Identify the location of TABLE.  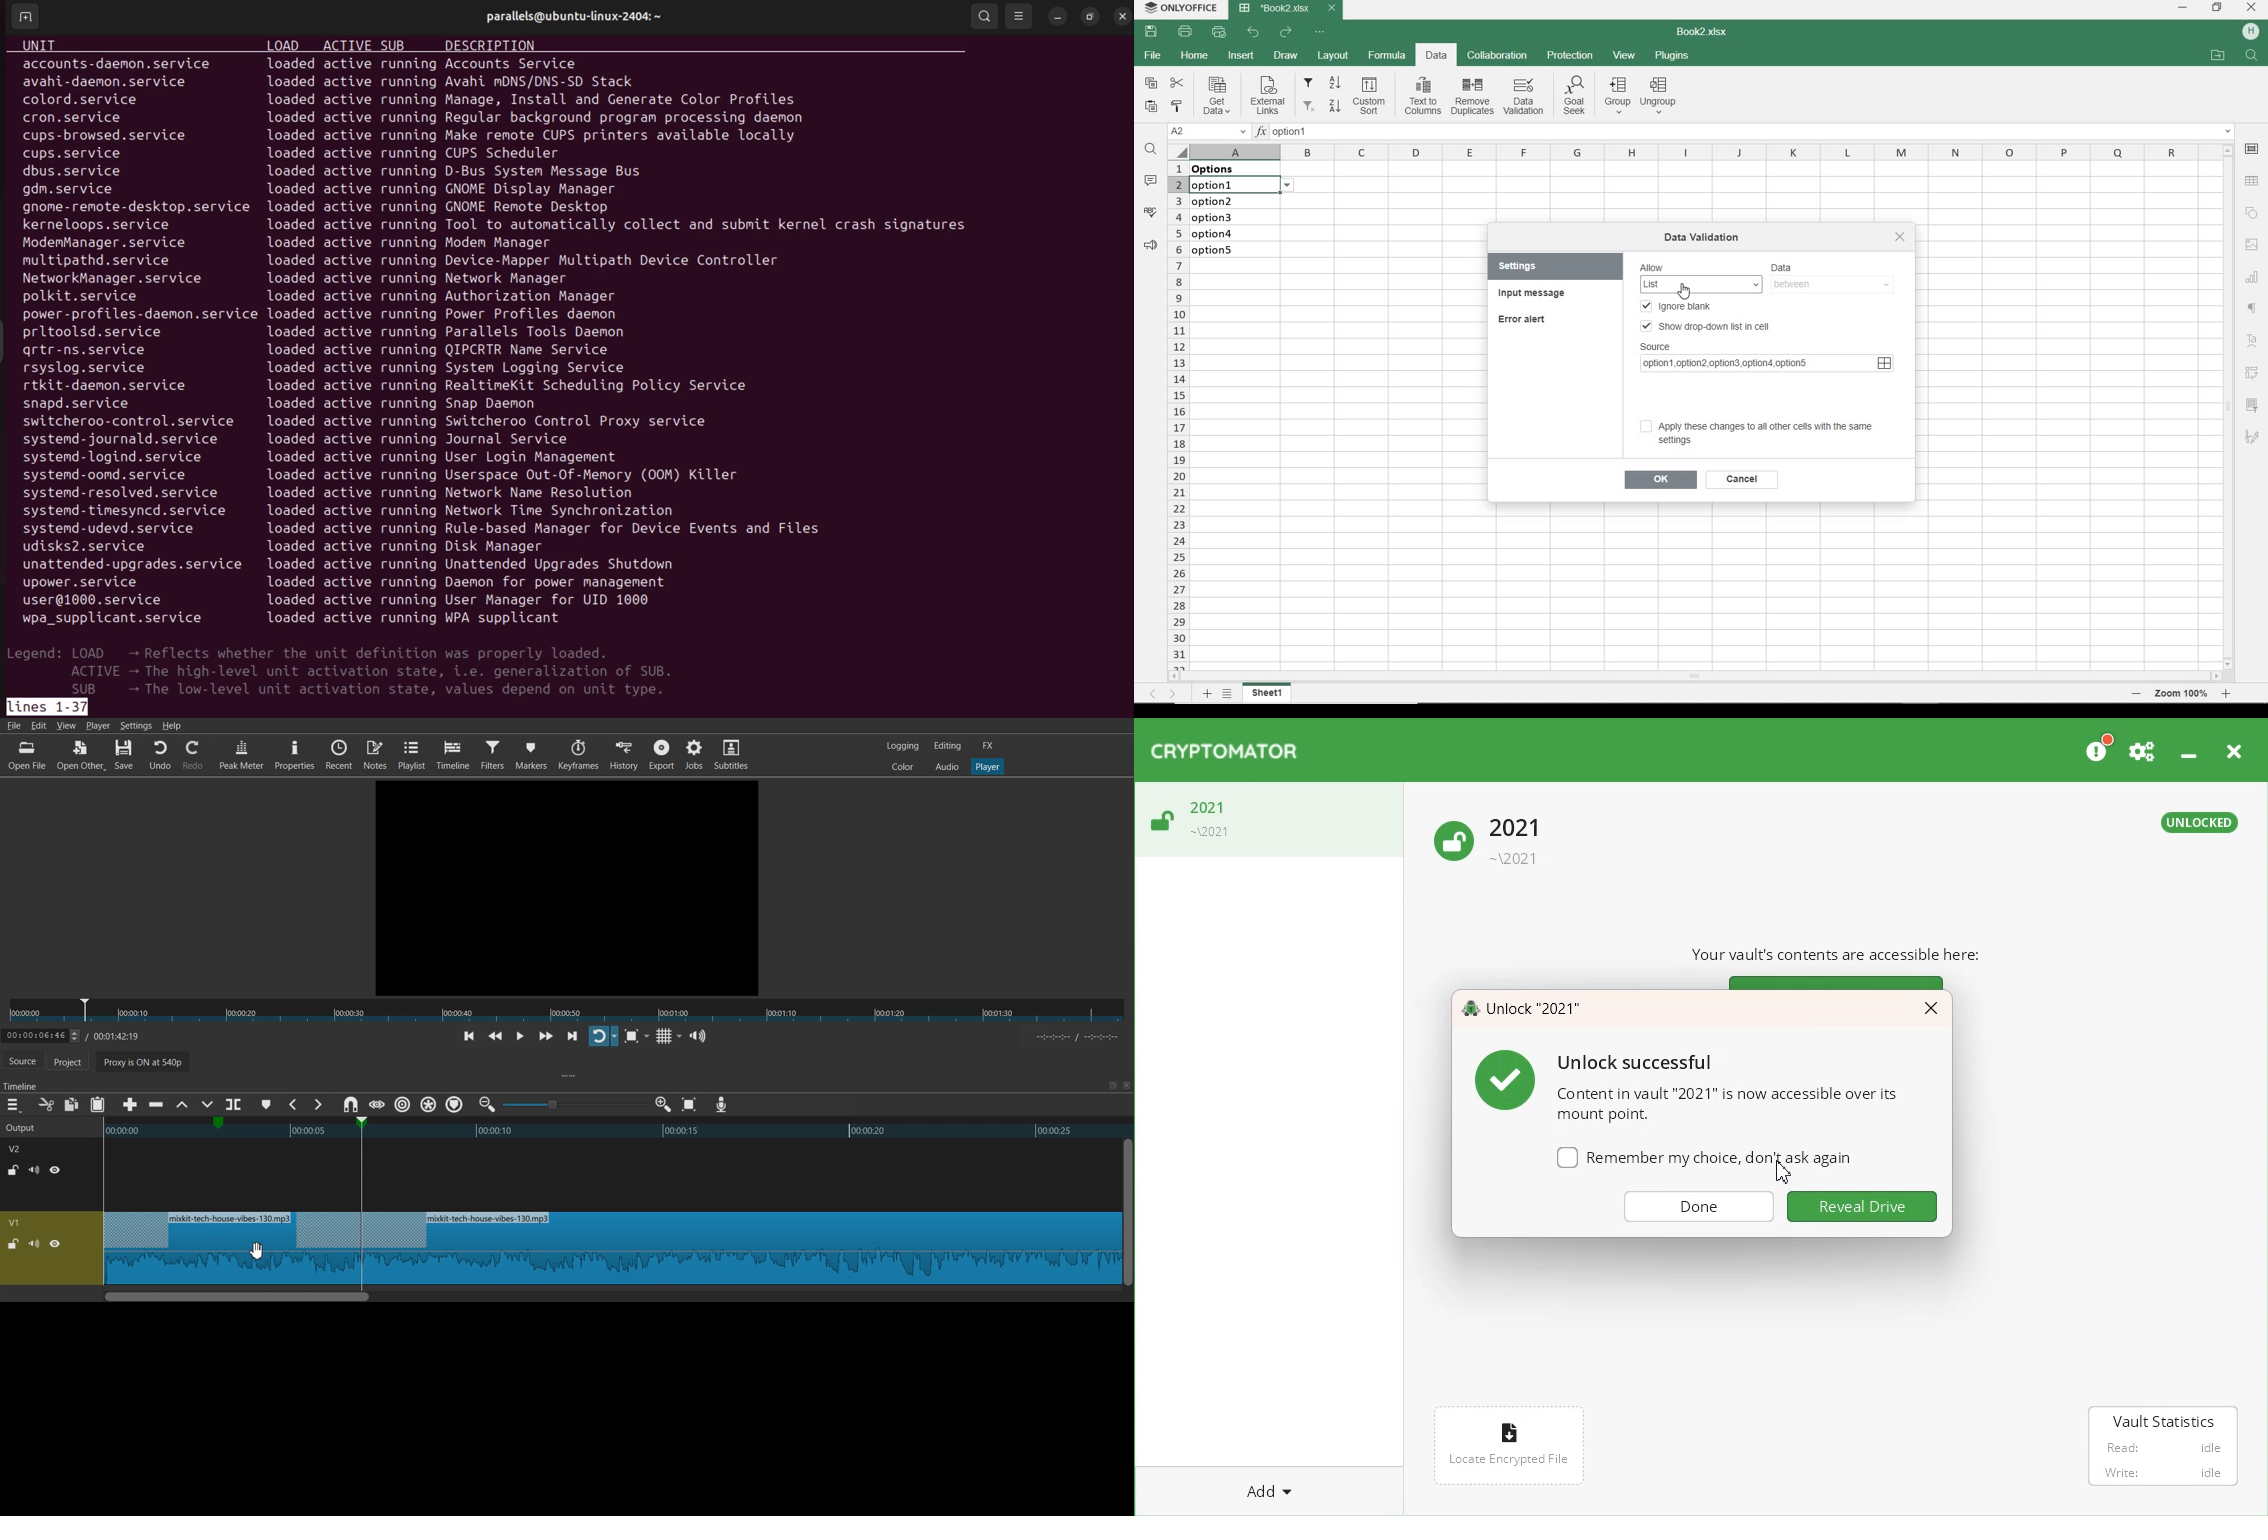
(2251, 182).